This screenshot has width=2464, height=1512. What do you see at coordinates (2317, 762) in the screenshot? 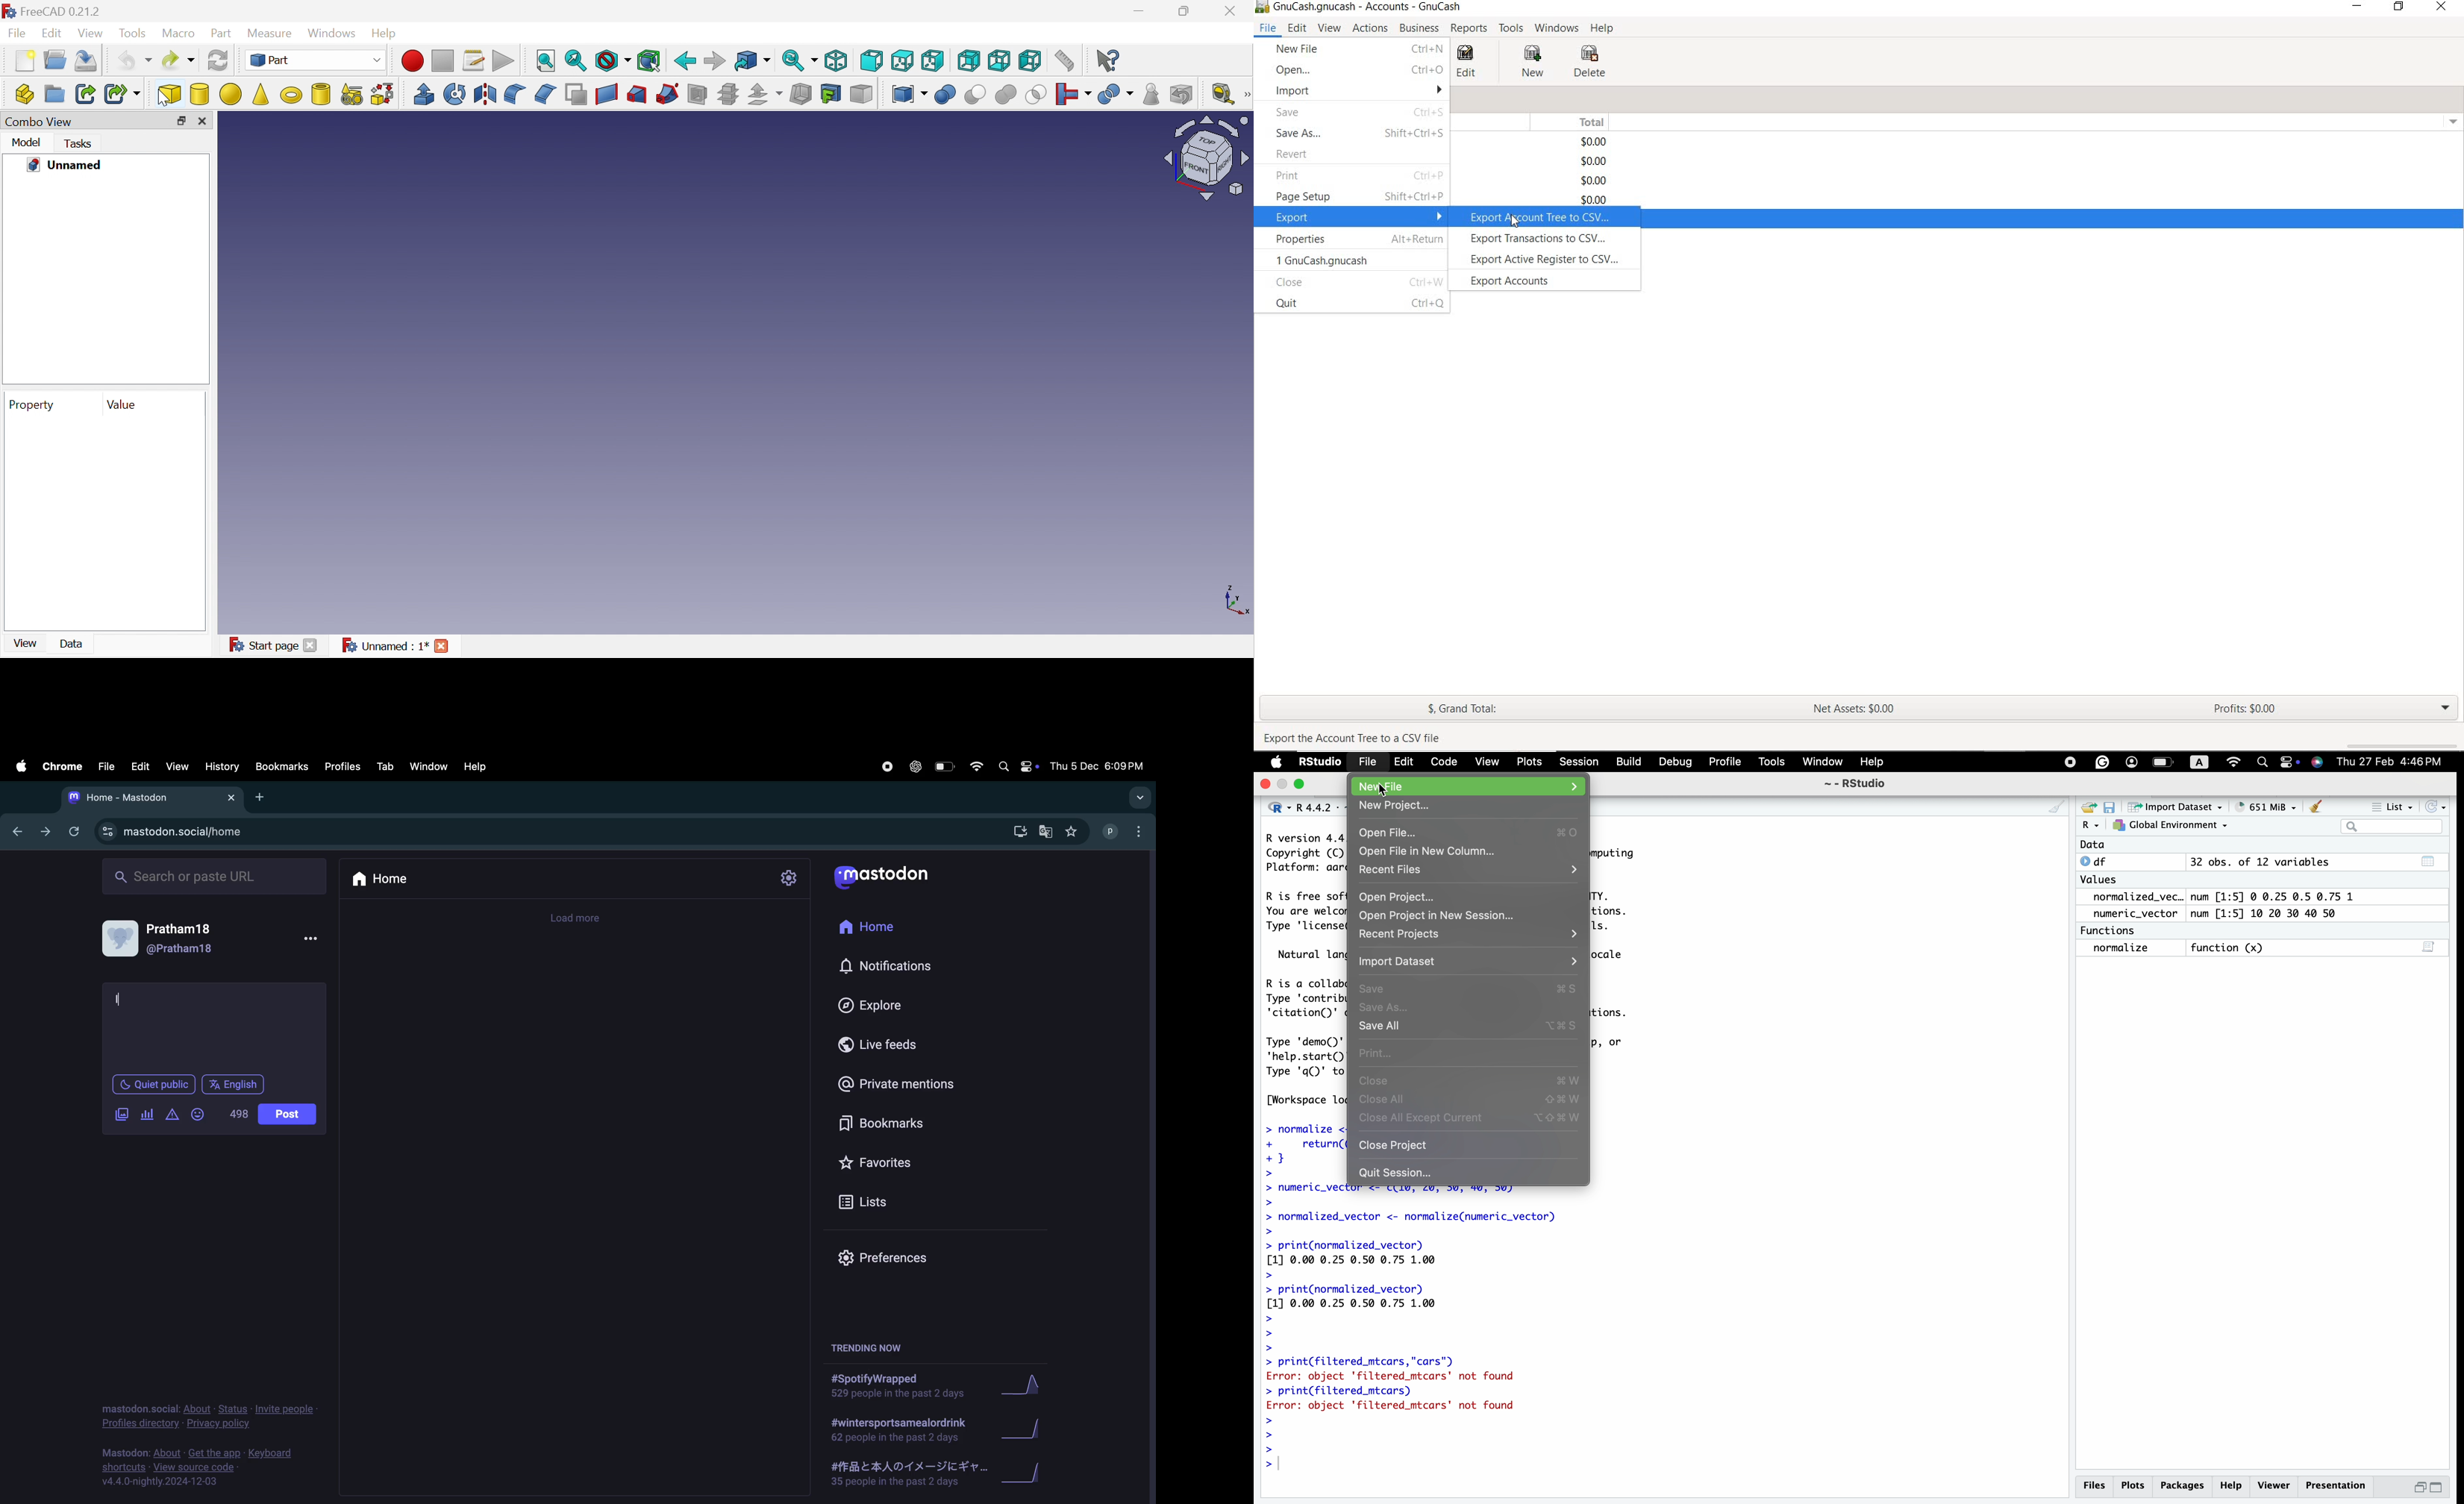
I see `utility` at bounding box center [2317, 762].